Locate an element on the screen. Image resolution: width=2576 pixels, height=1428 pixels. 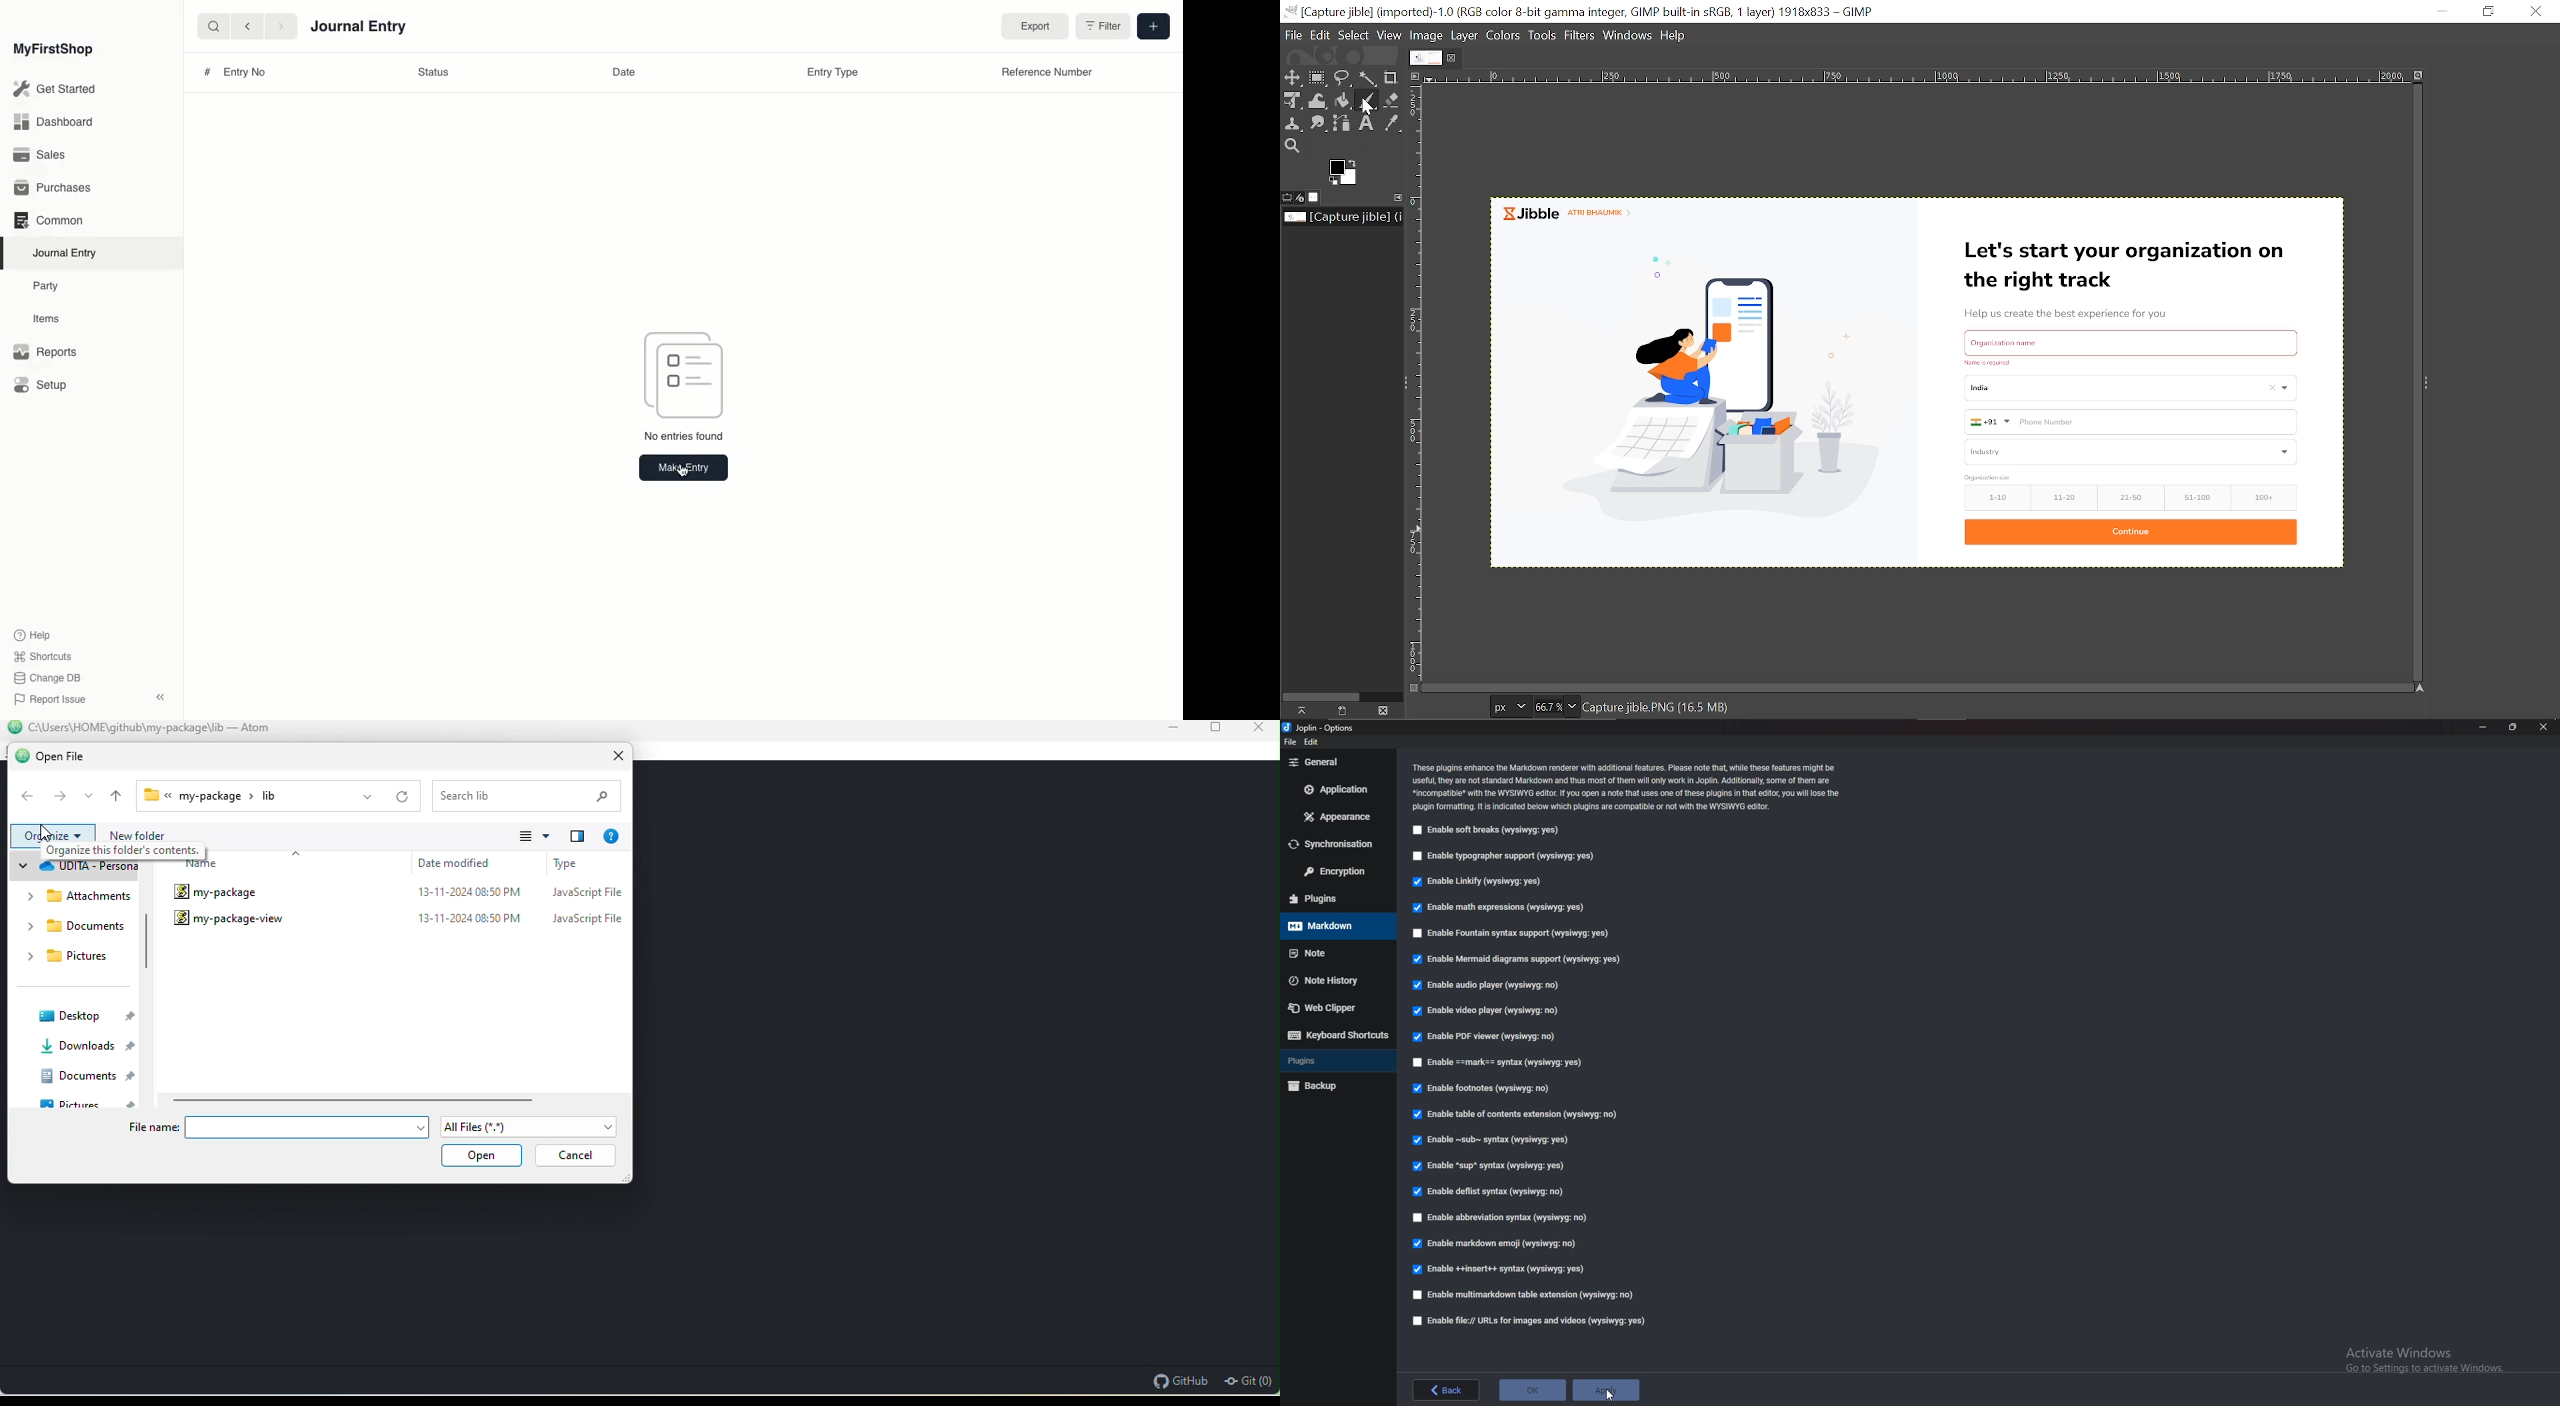
enable sup syntax is located at coordinates (1489, 1168).